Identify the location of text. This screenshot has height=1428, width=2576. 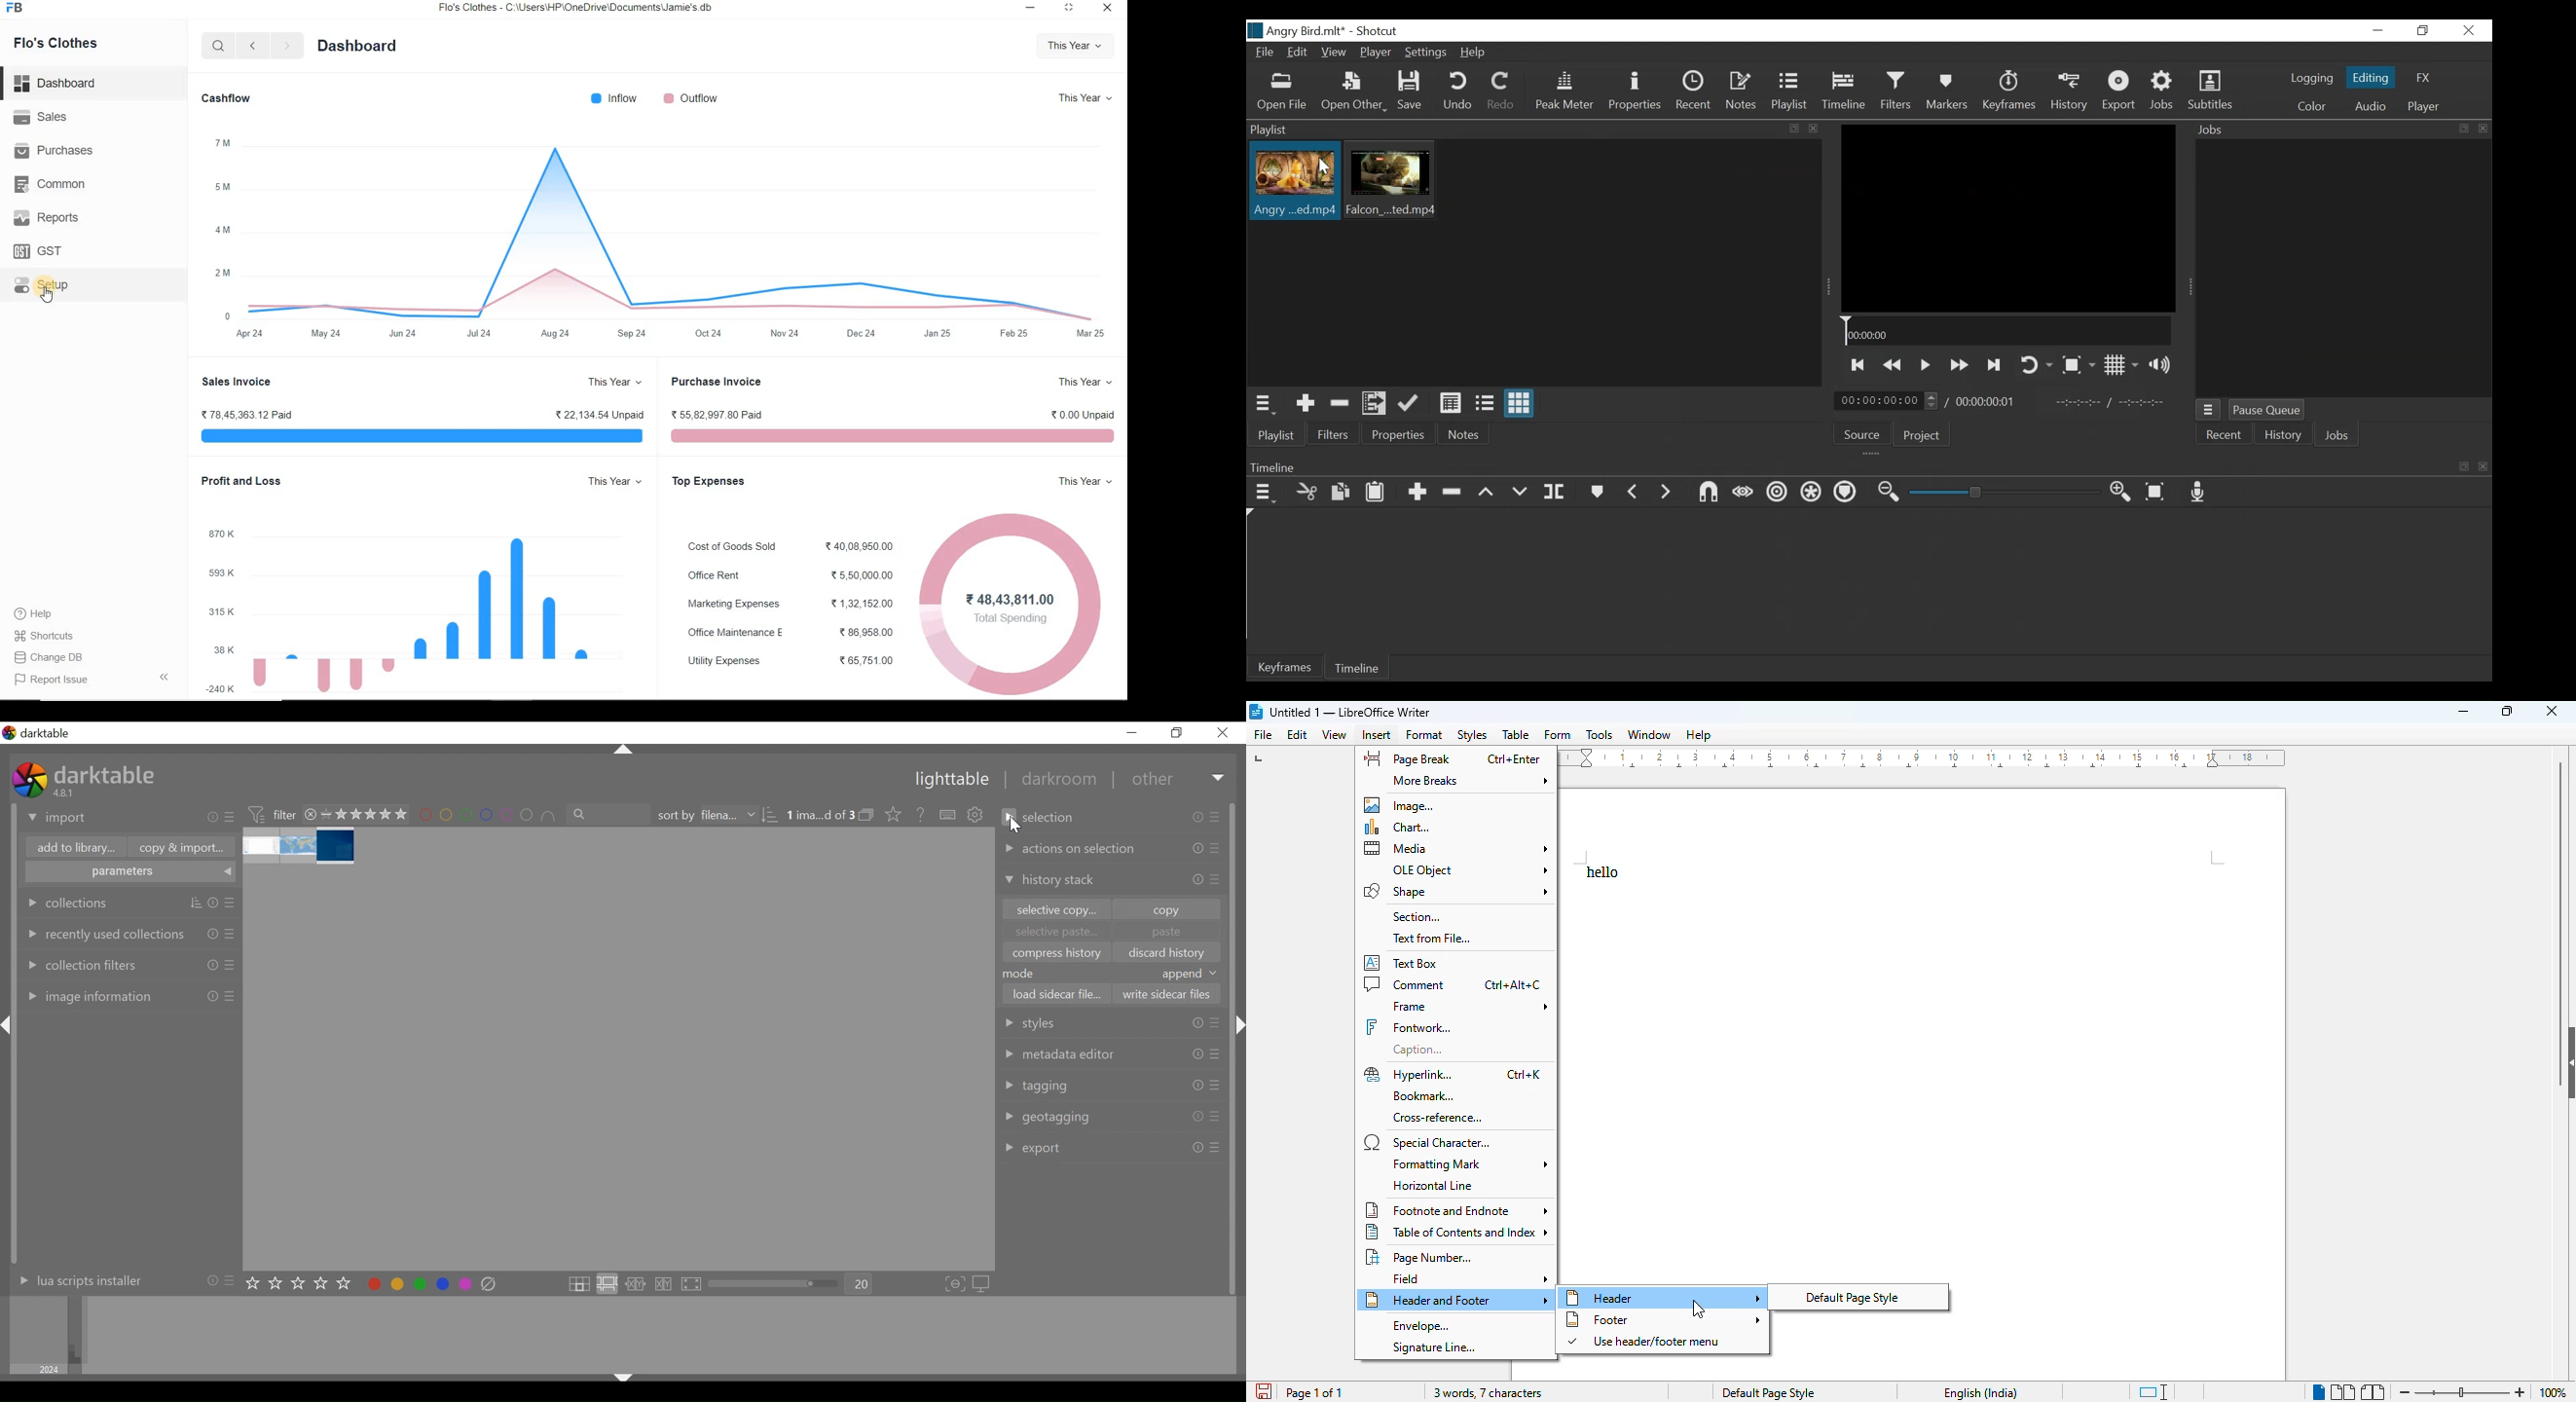
(1602, 872).